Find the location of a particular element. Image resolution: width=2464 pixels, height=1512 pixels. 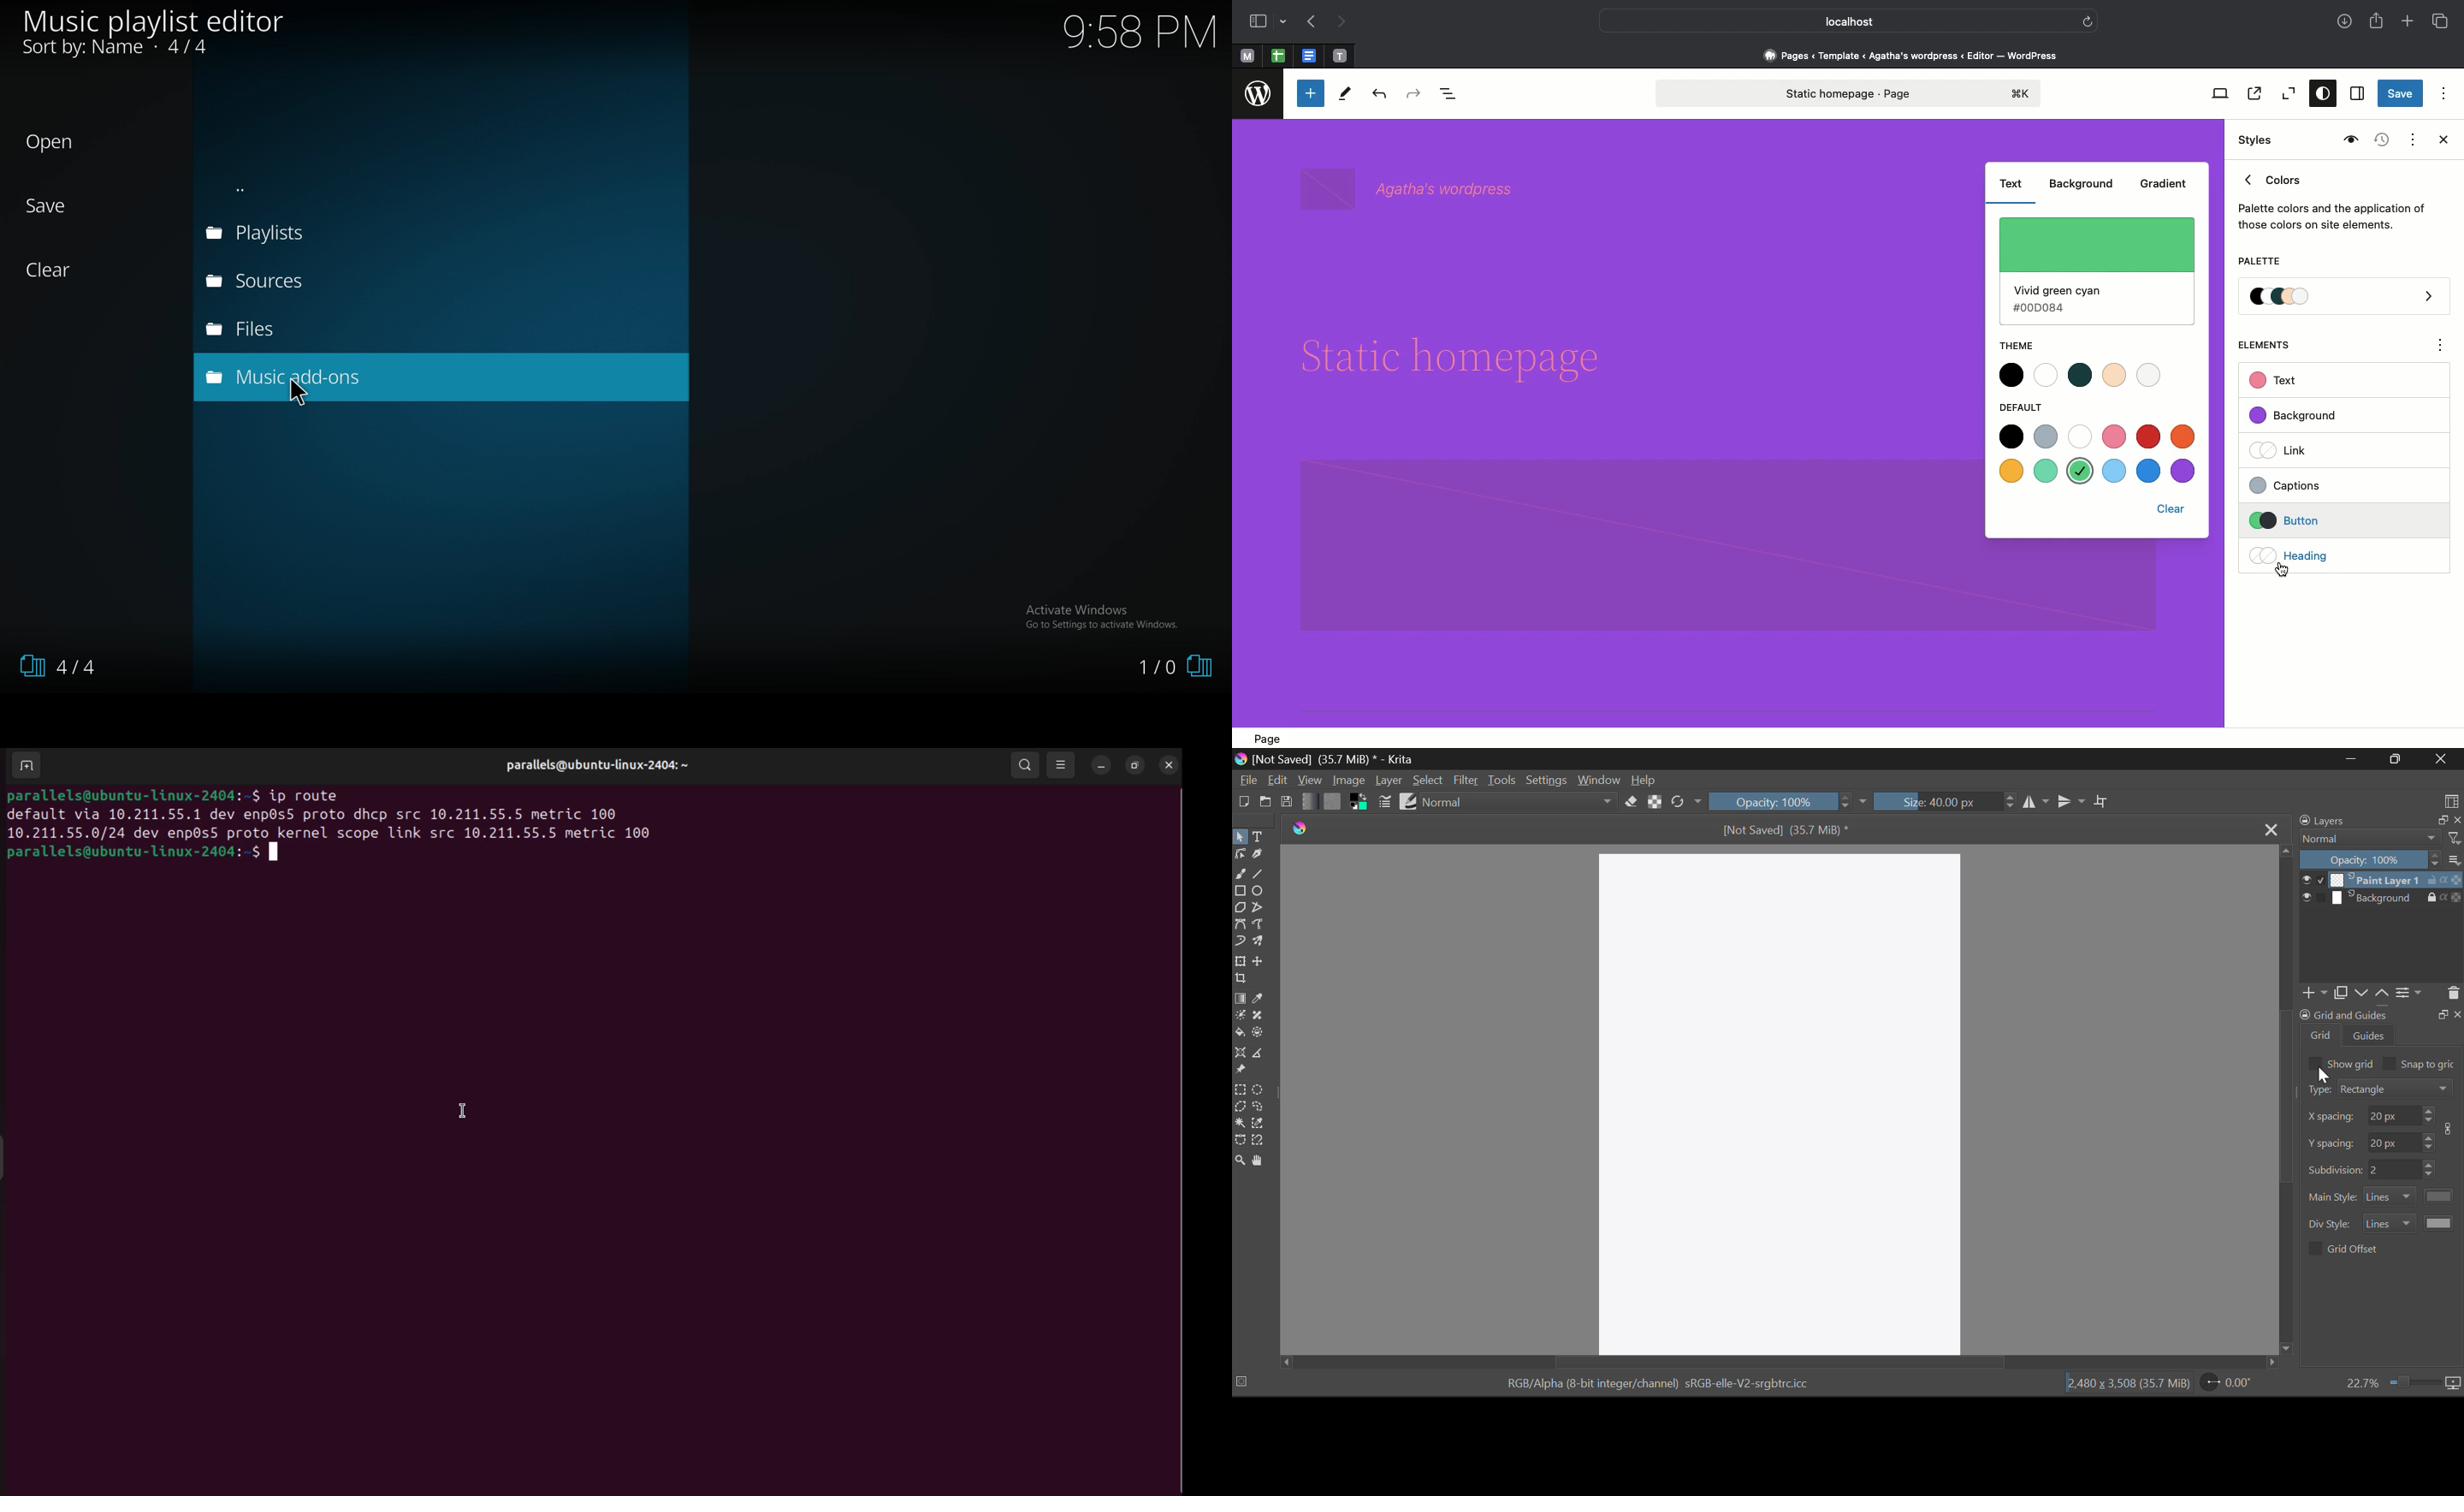

guides is located at coordinates (2370, 1035).